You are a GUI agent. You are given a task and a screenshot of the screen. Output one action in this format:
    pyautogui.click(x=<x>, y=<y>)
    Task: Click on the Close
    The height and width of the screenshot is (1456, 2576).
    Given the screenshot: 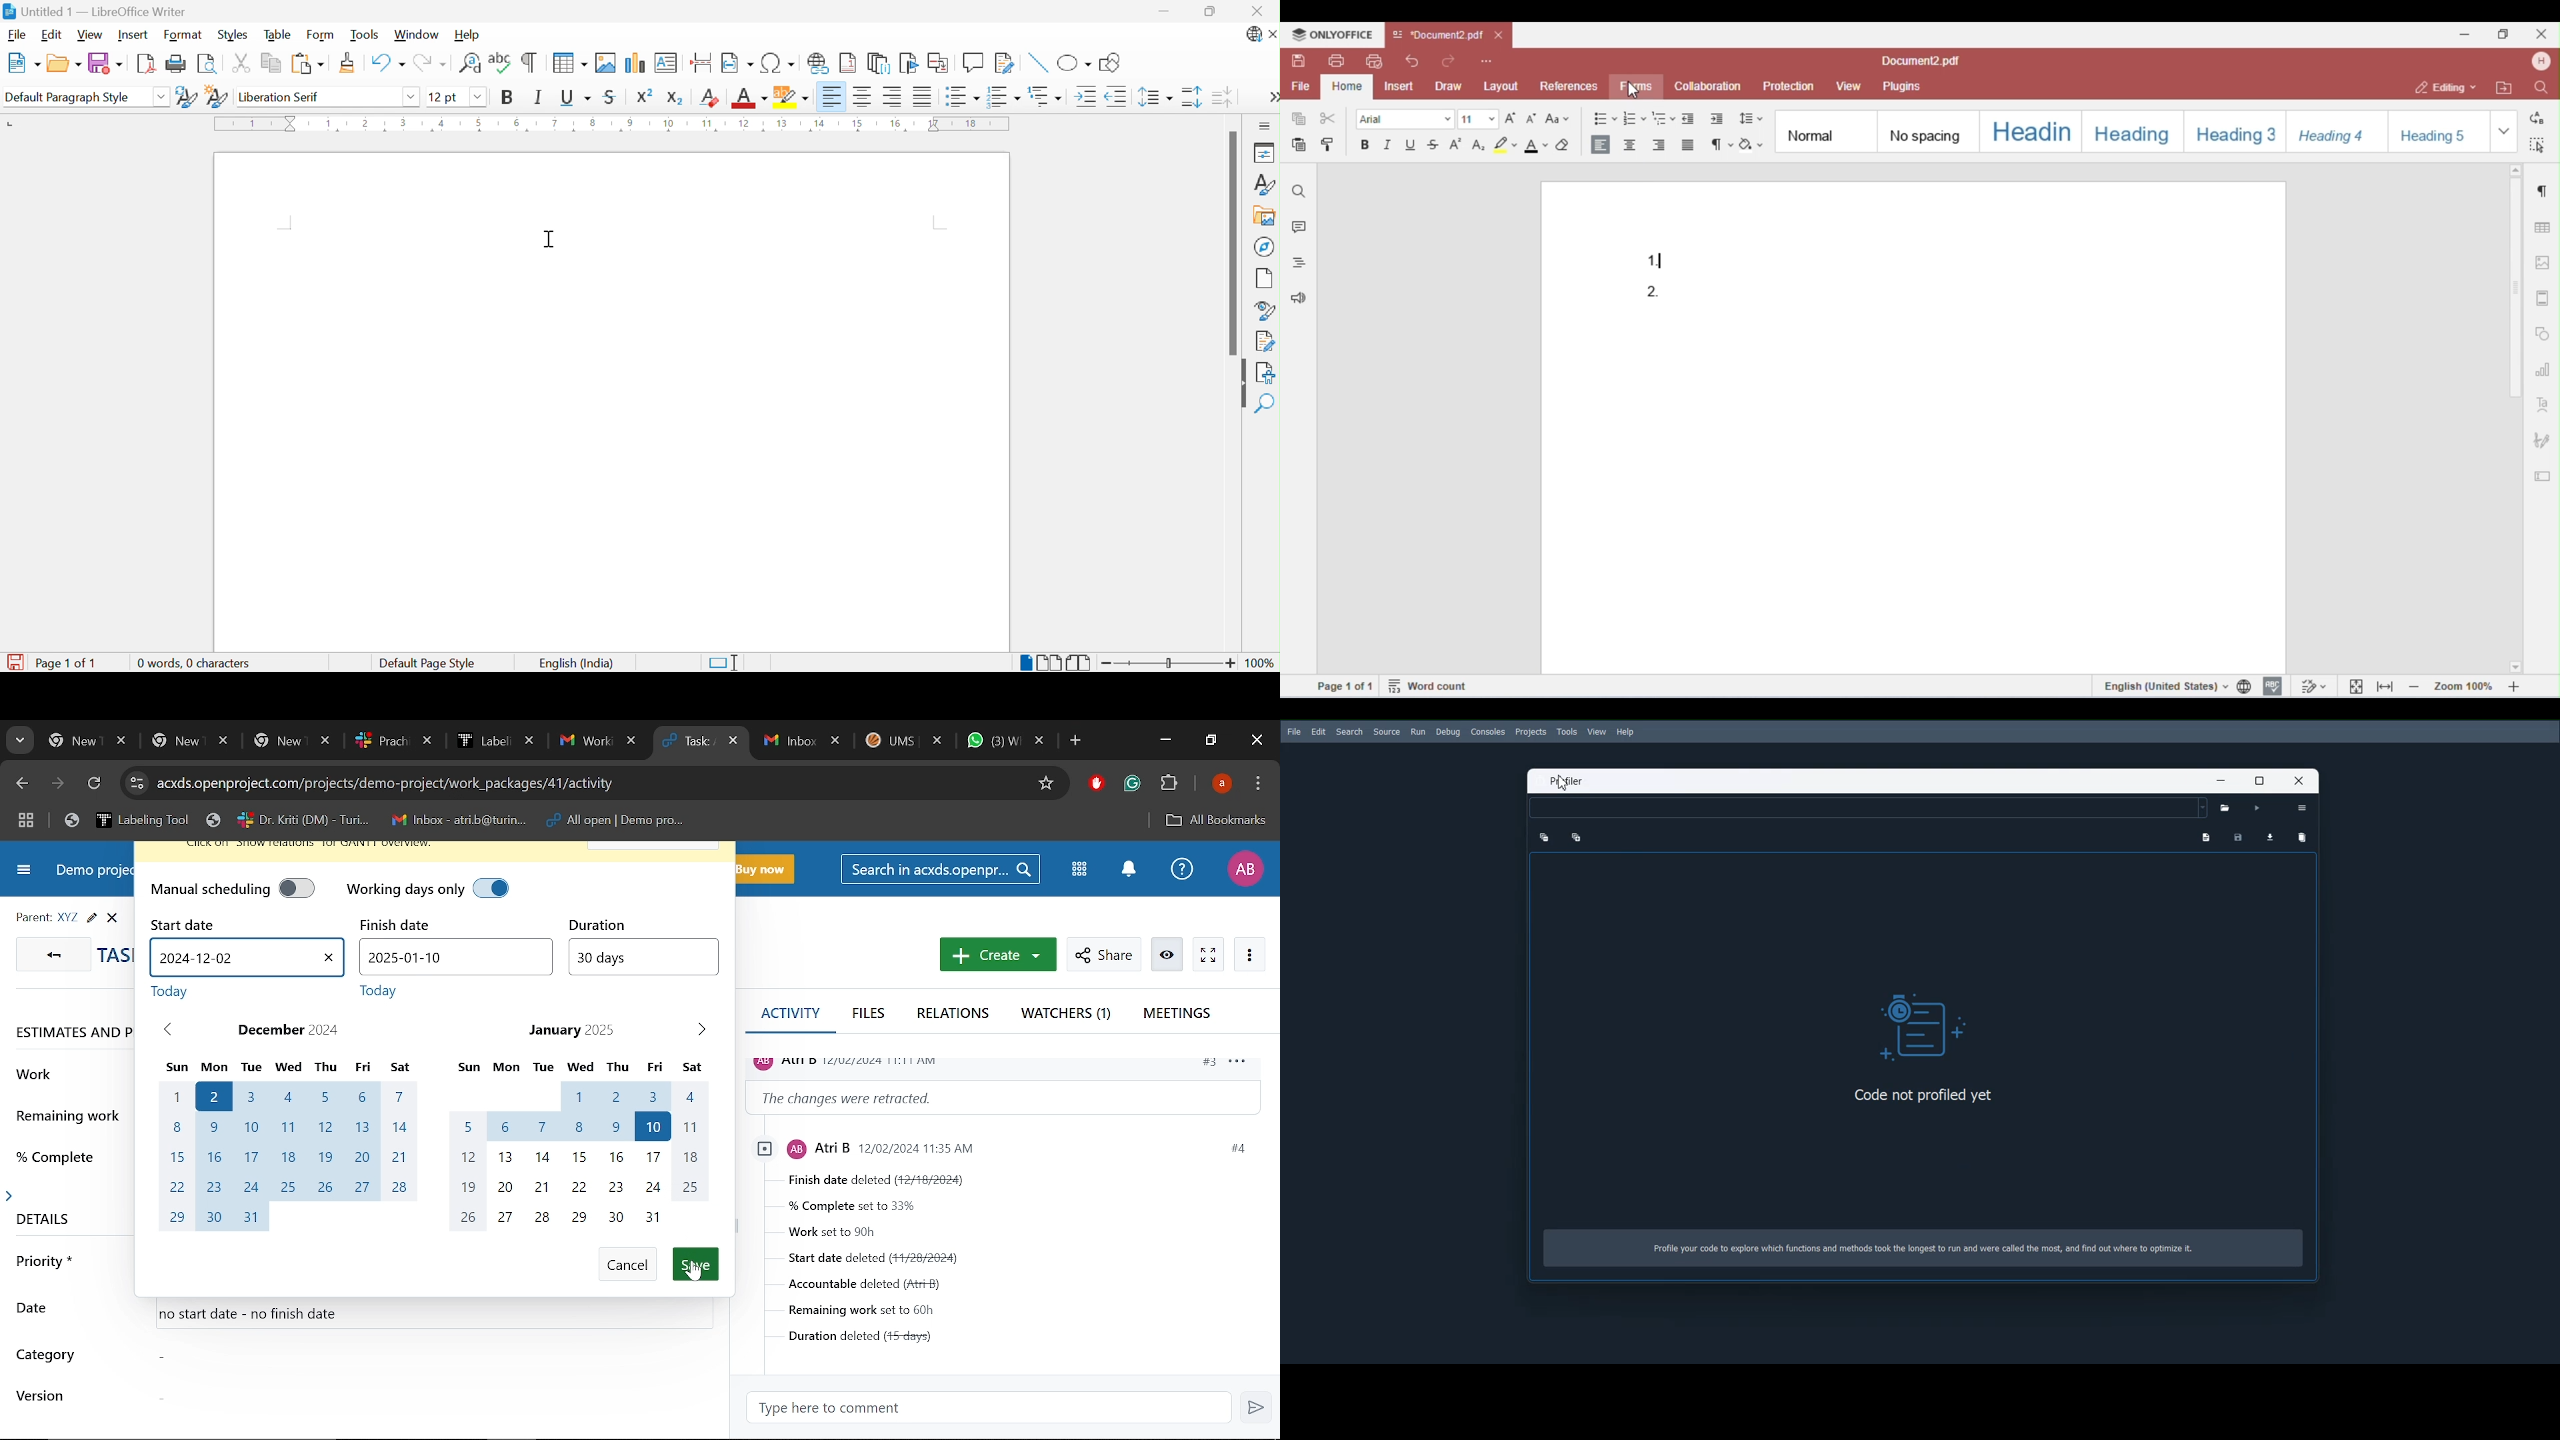 What is the action you would take?
    pyautogui.click(x=2302, y=780)
    